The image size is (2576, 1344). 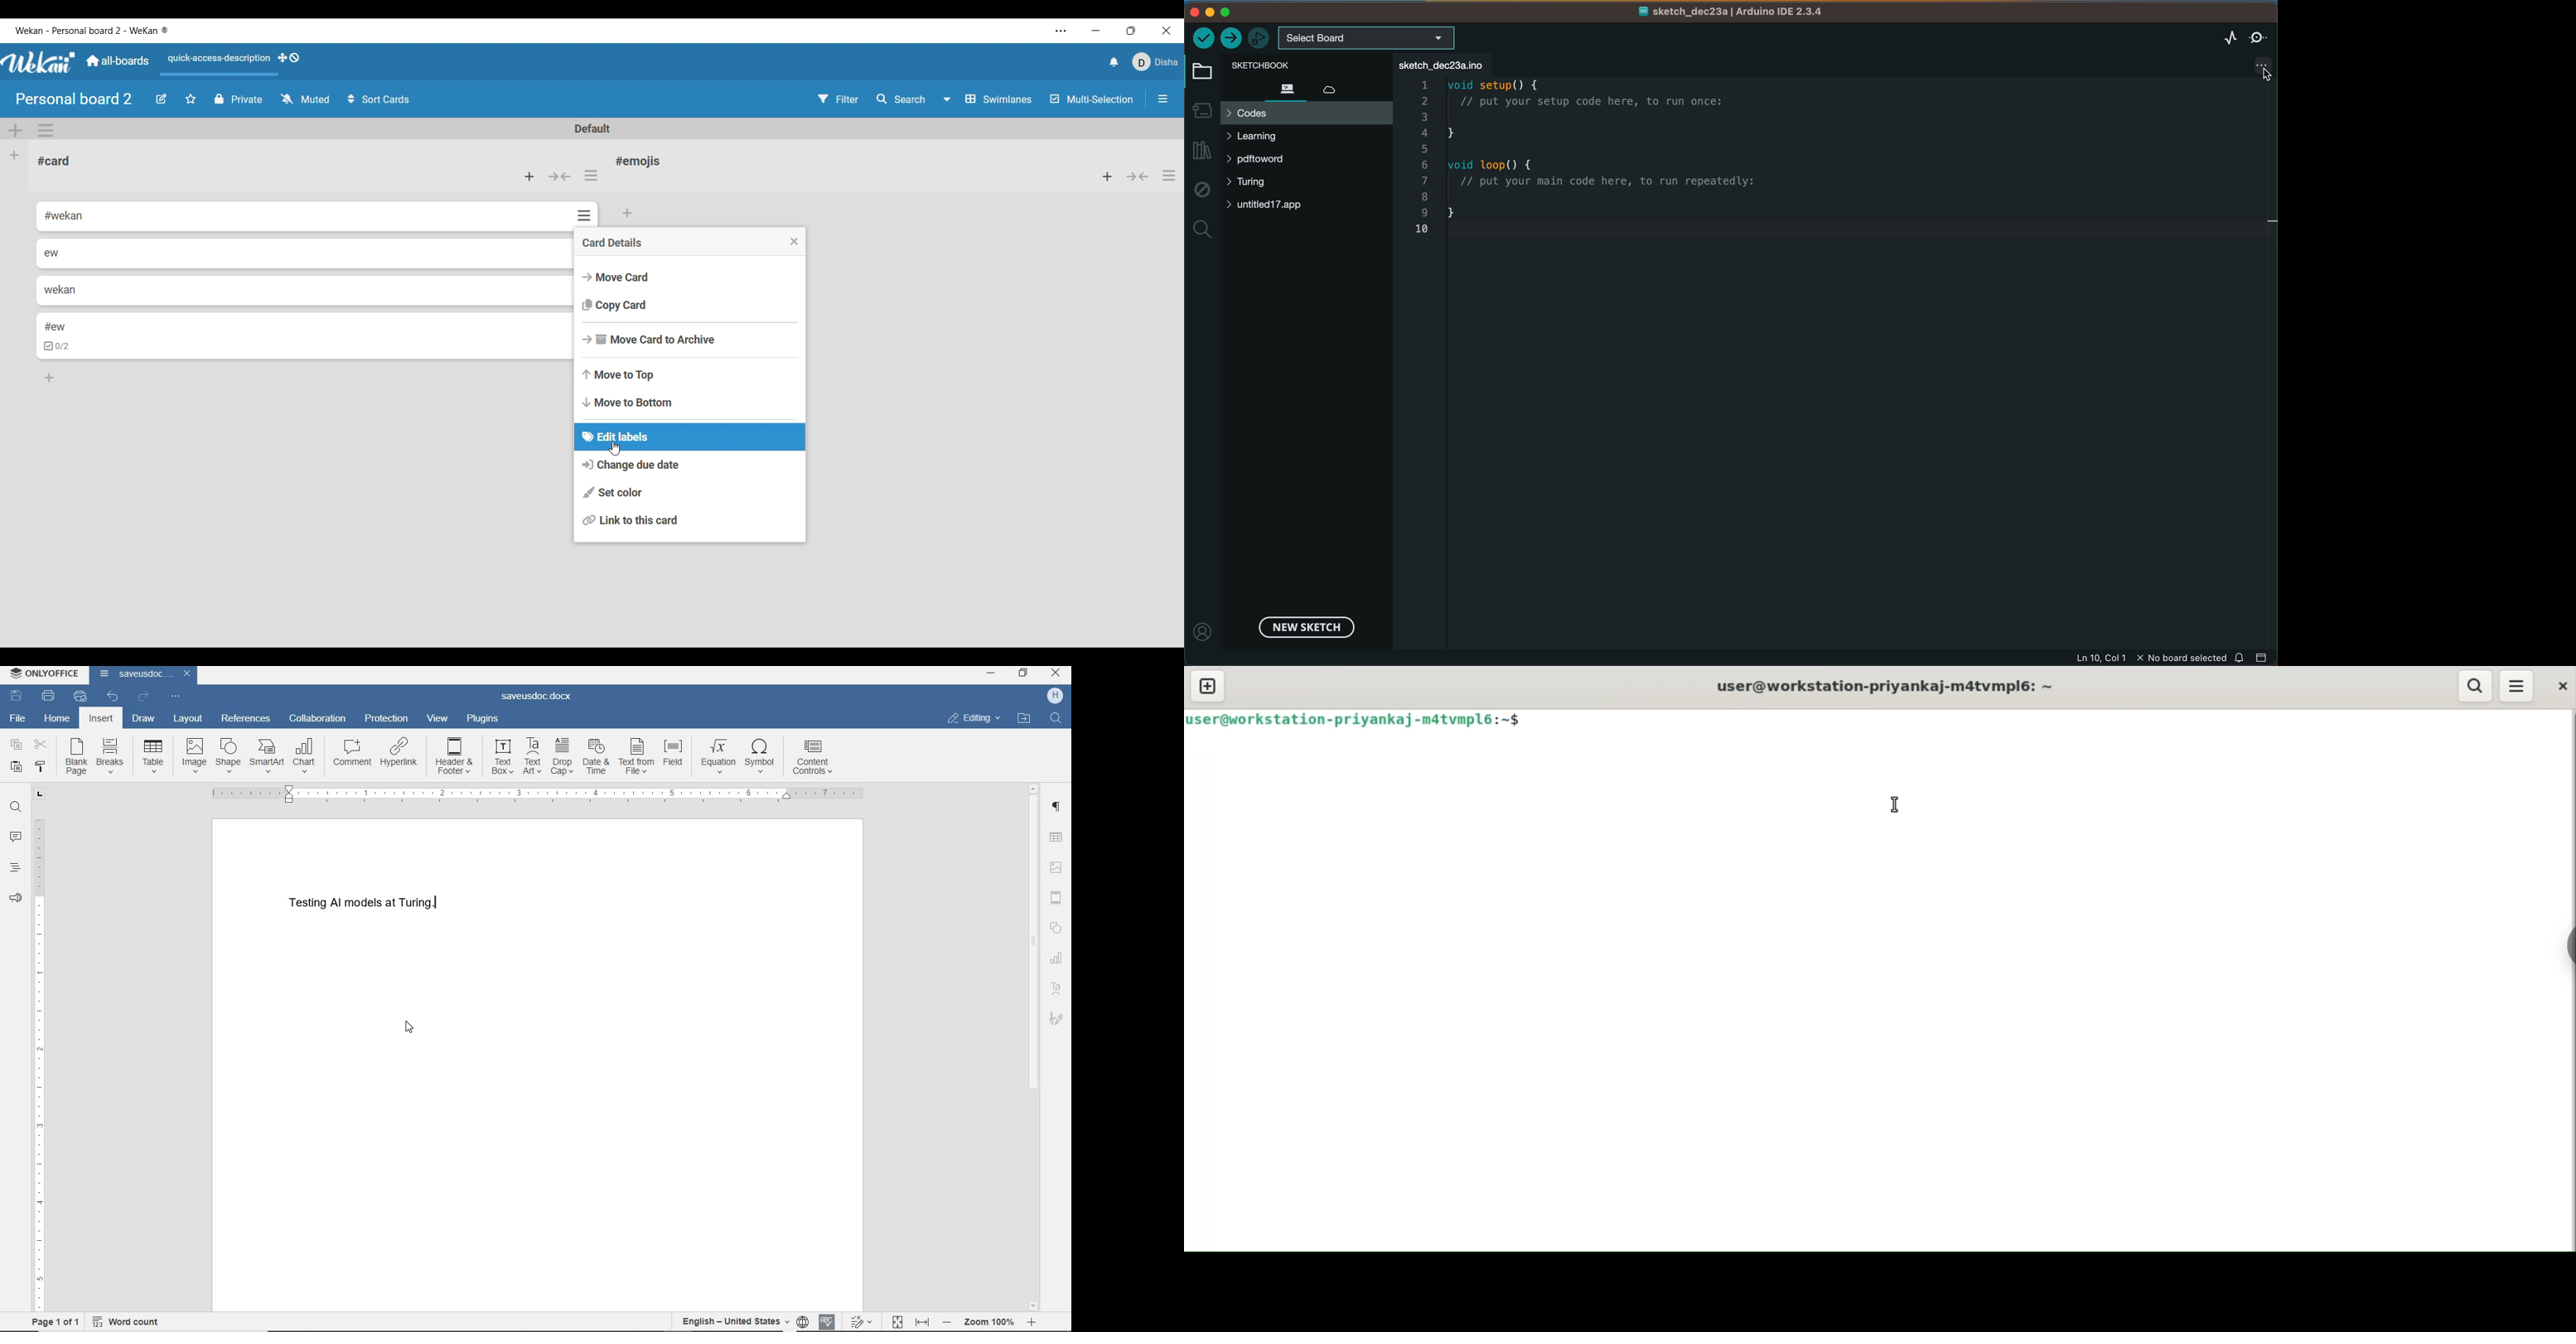 What do you see at coordinates (14, 767) in the screenshot?
I see `paste` at bounding box center [14, 767].